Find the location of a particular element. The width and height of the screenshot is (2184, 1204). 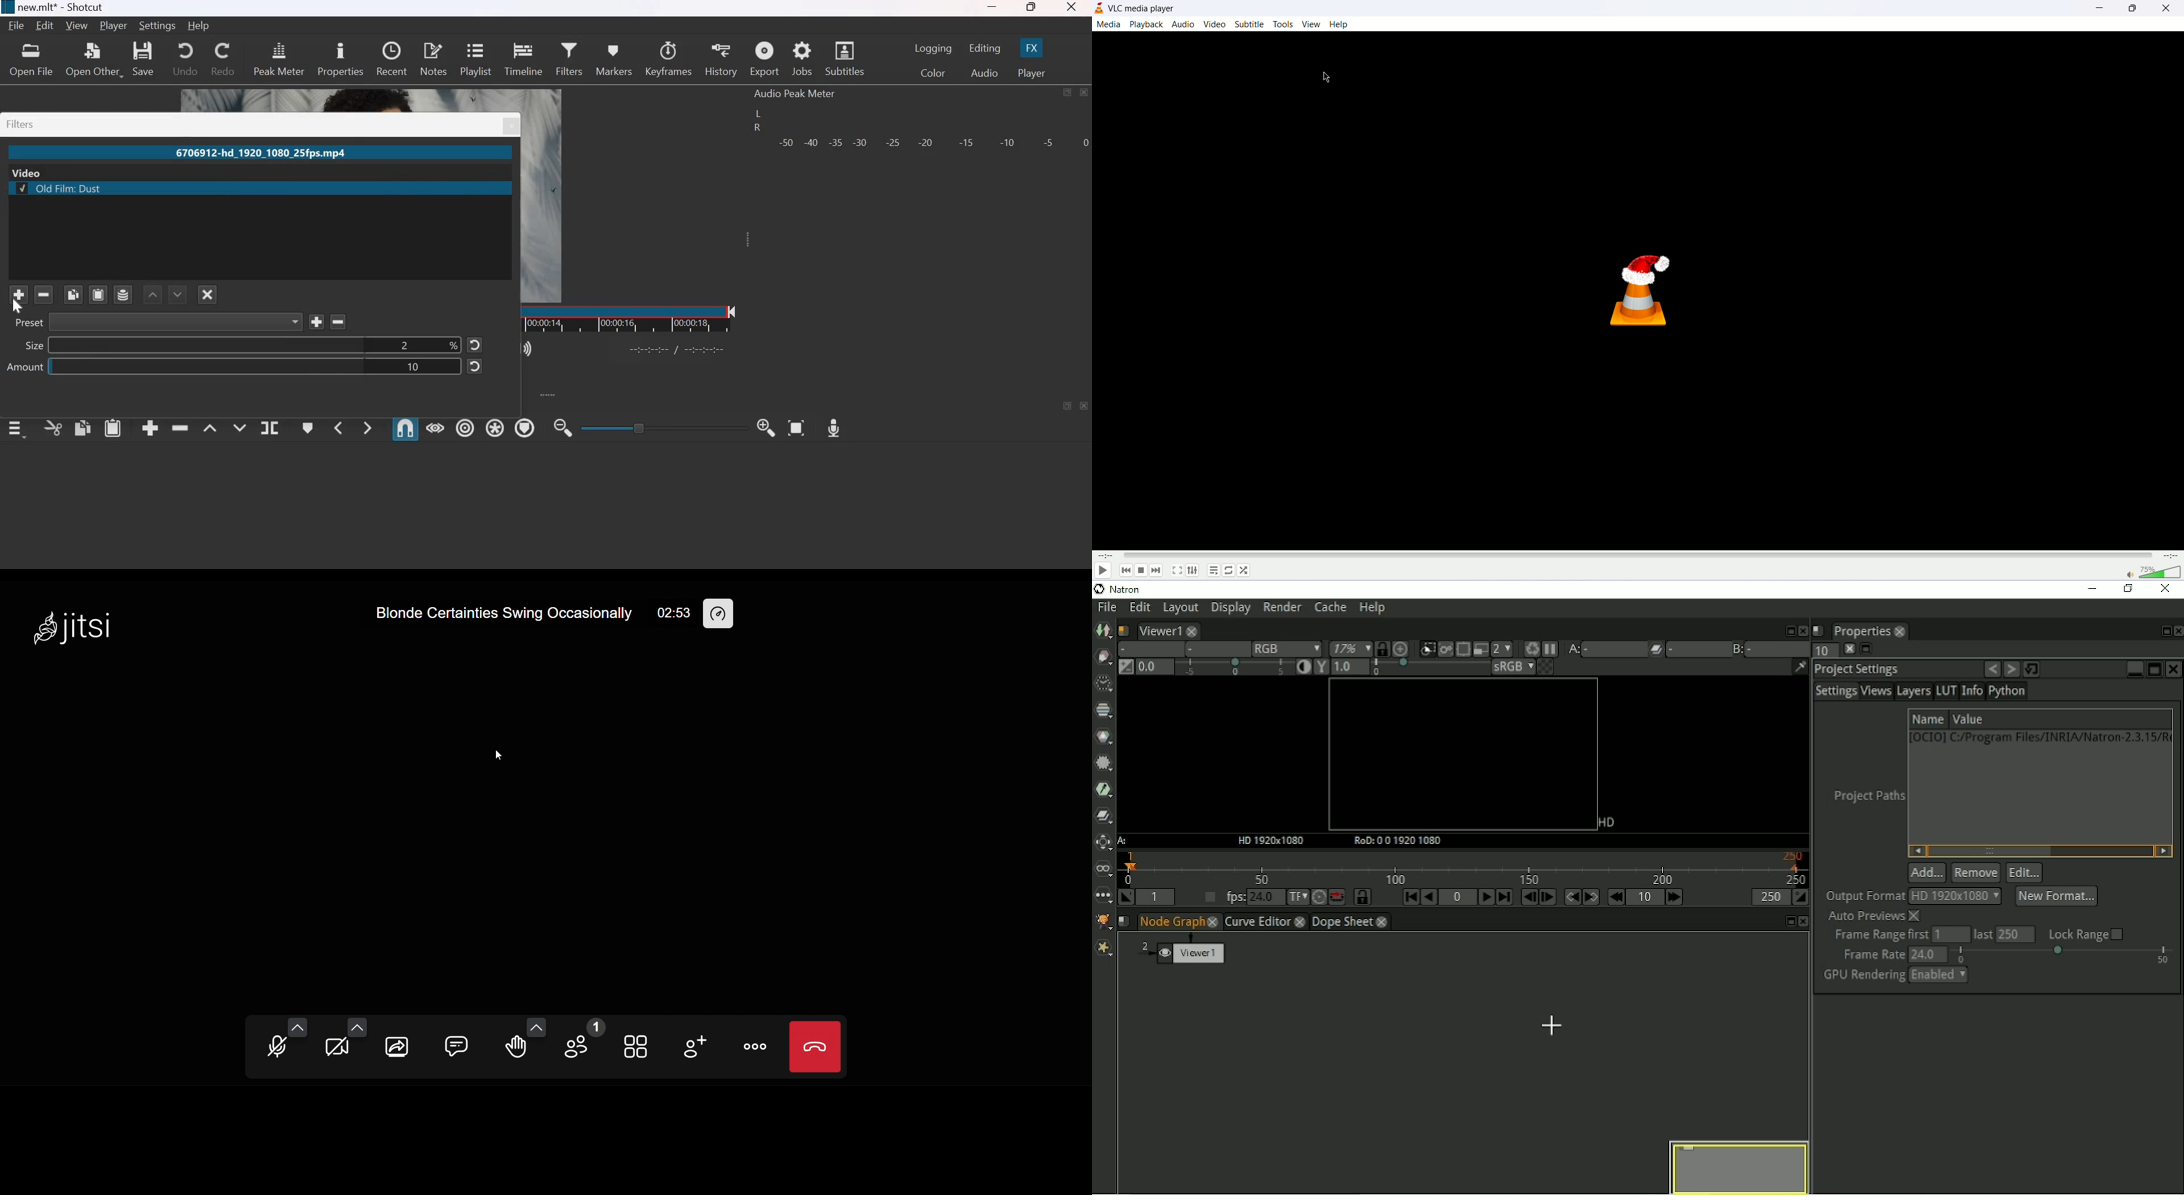

save a filter set is located at coordinates (123, 295).